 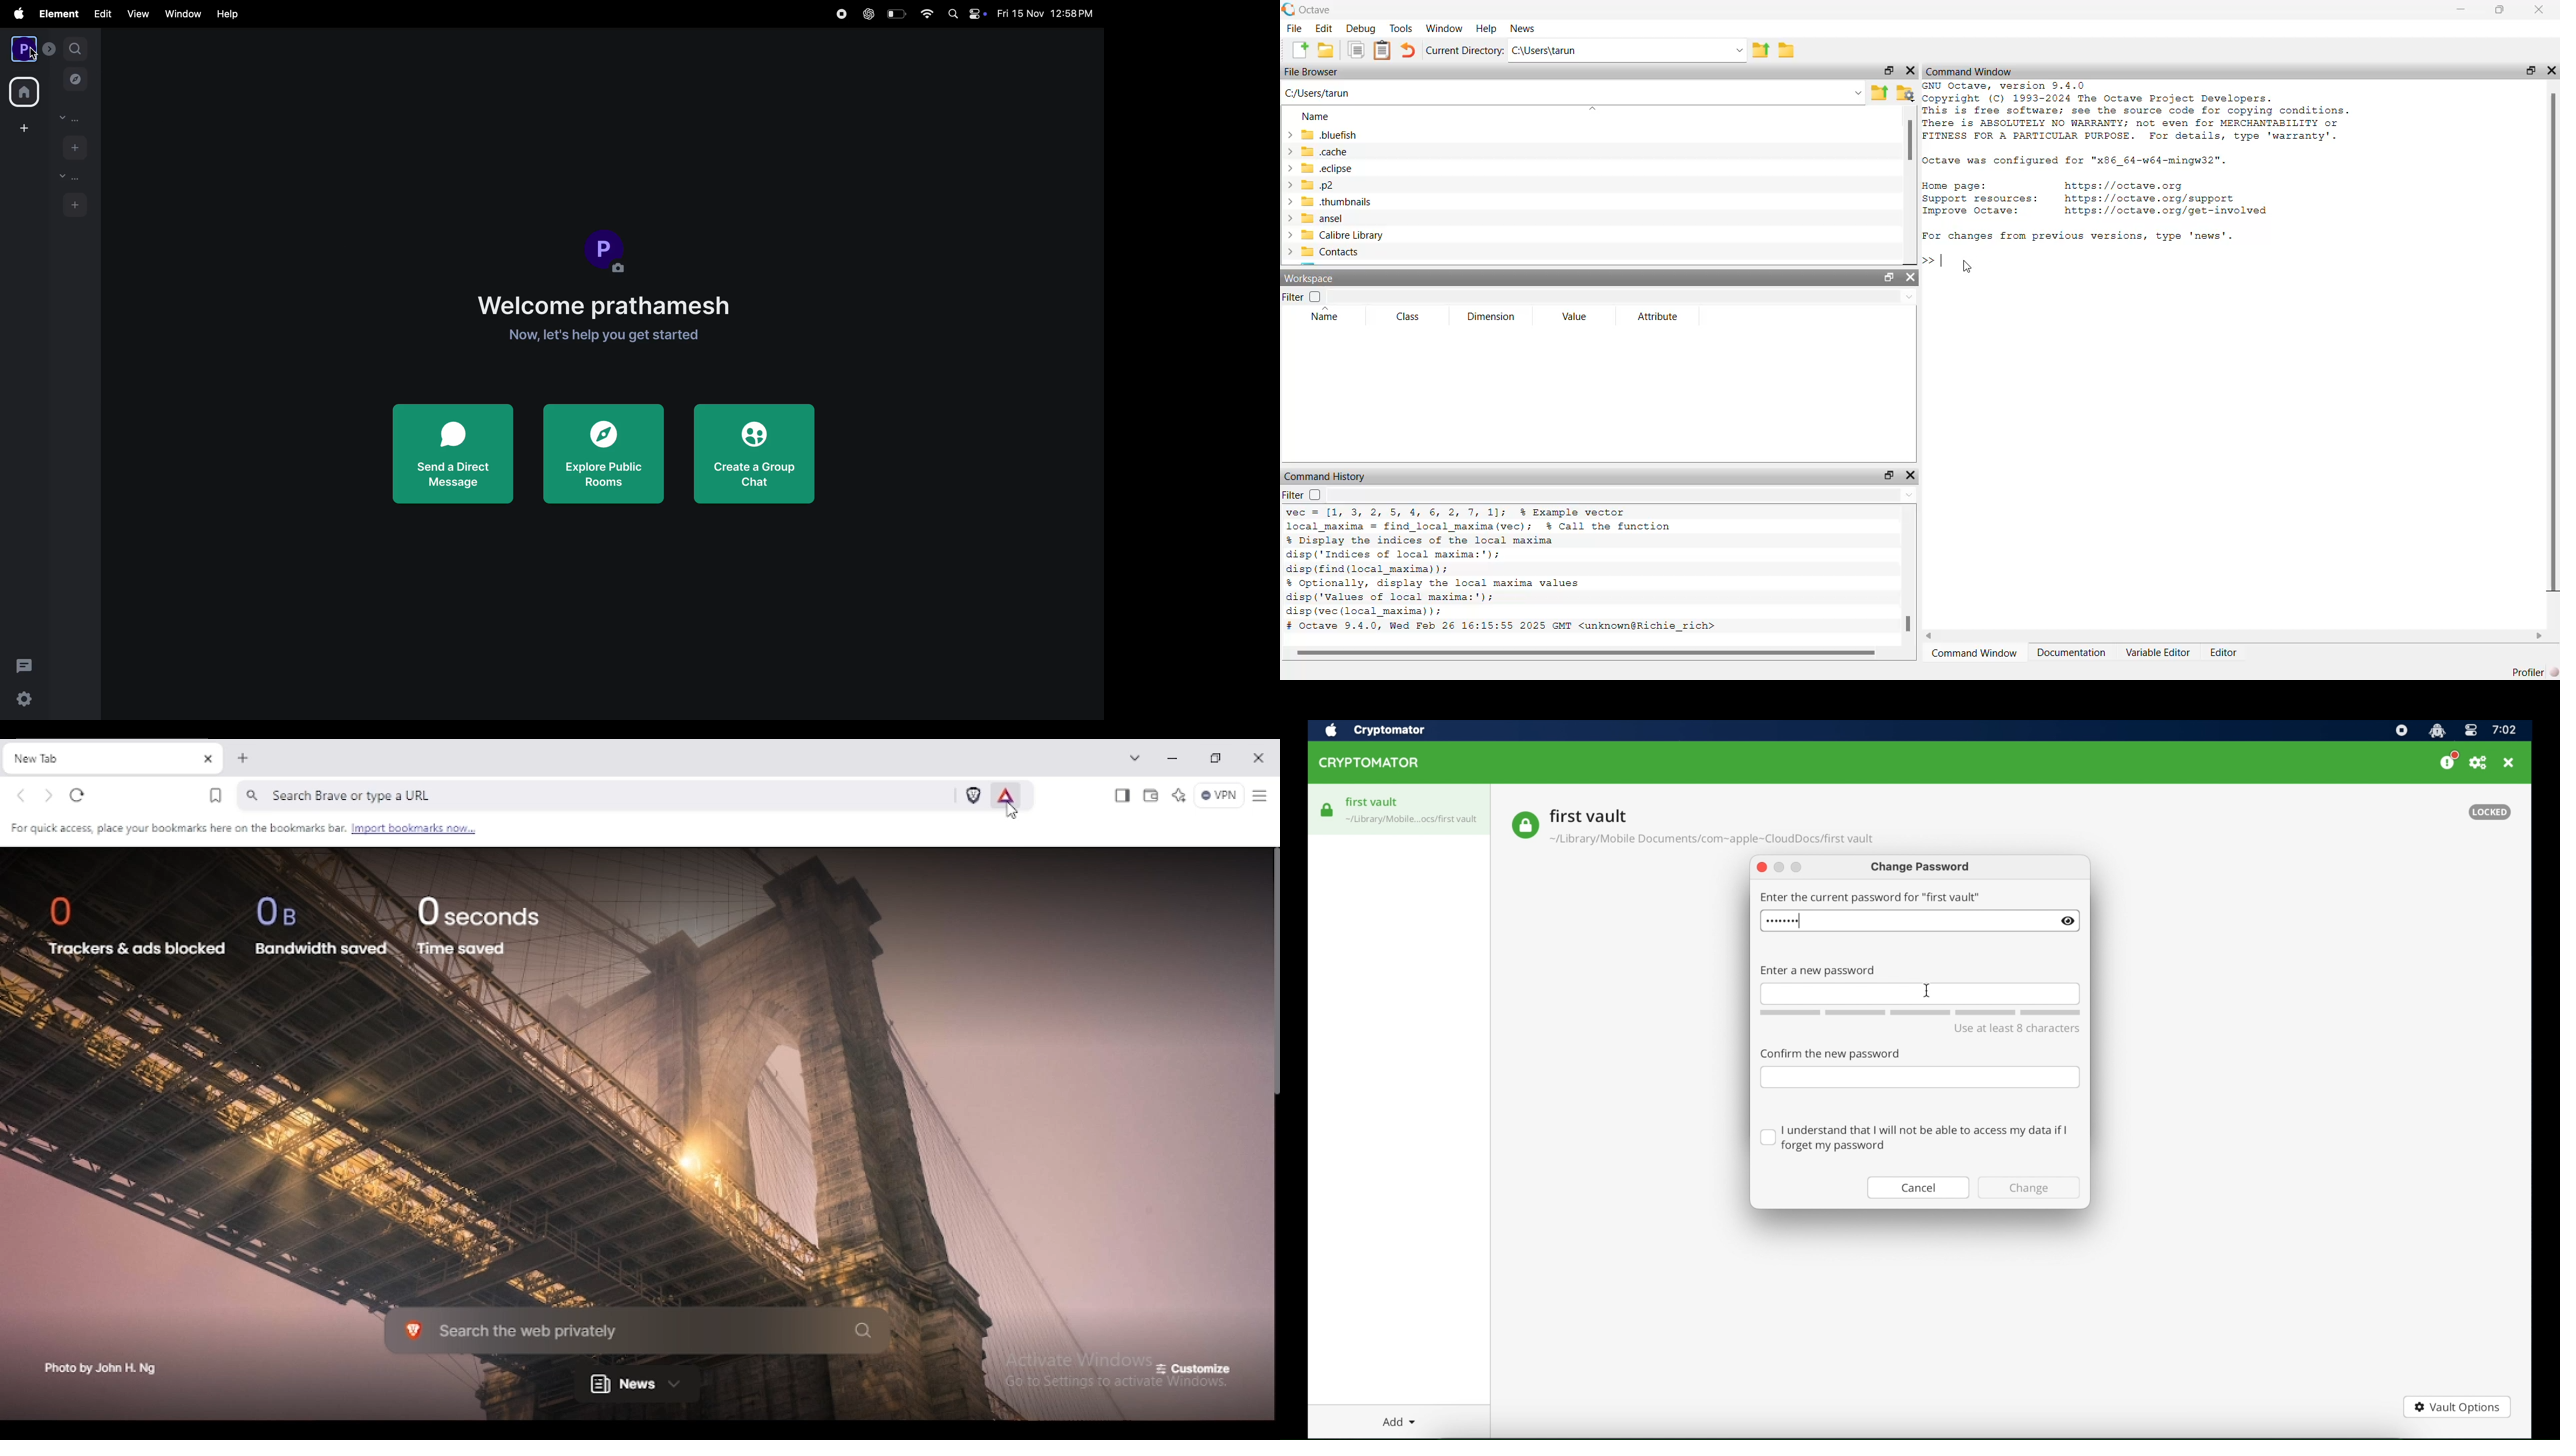 What do you see at coordinates (1295, 28) in the screenshot?
I see `File` at bounding box center [1295, 28].